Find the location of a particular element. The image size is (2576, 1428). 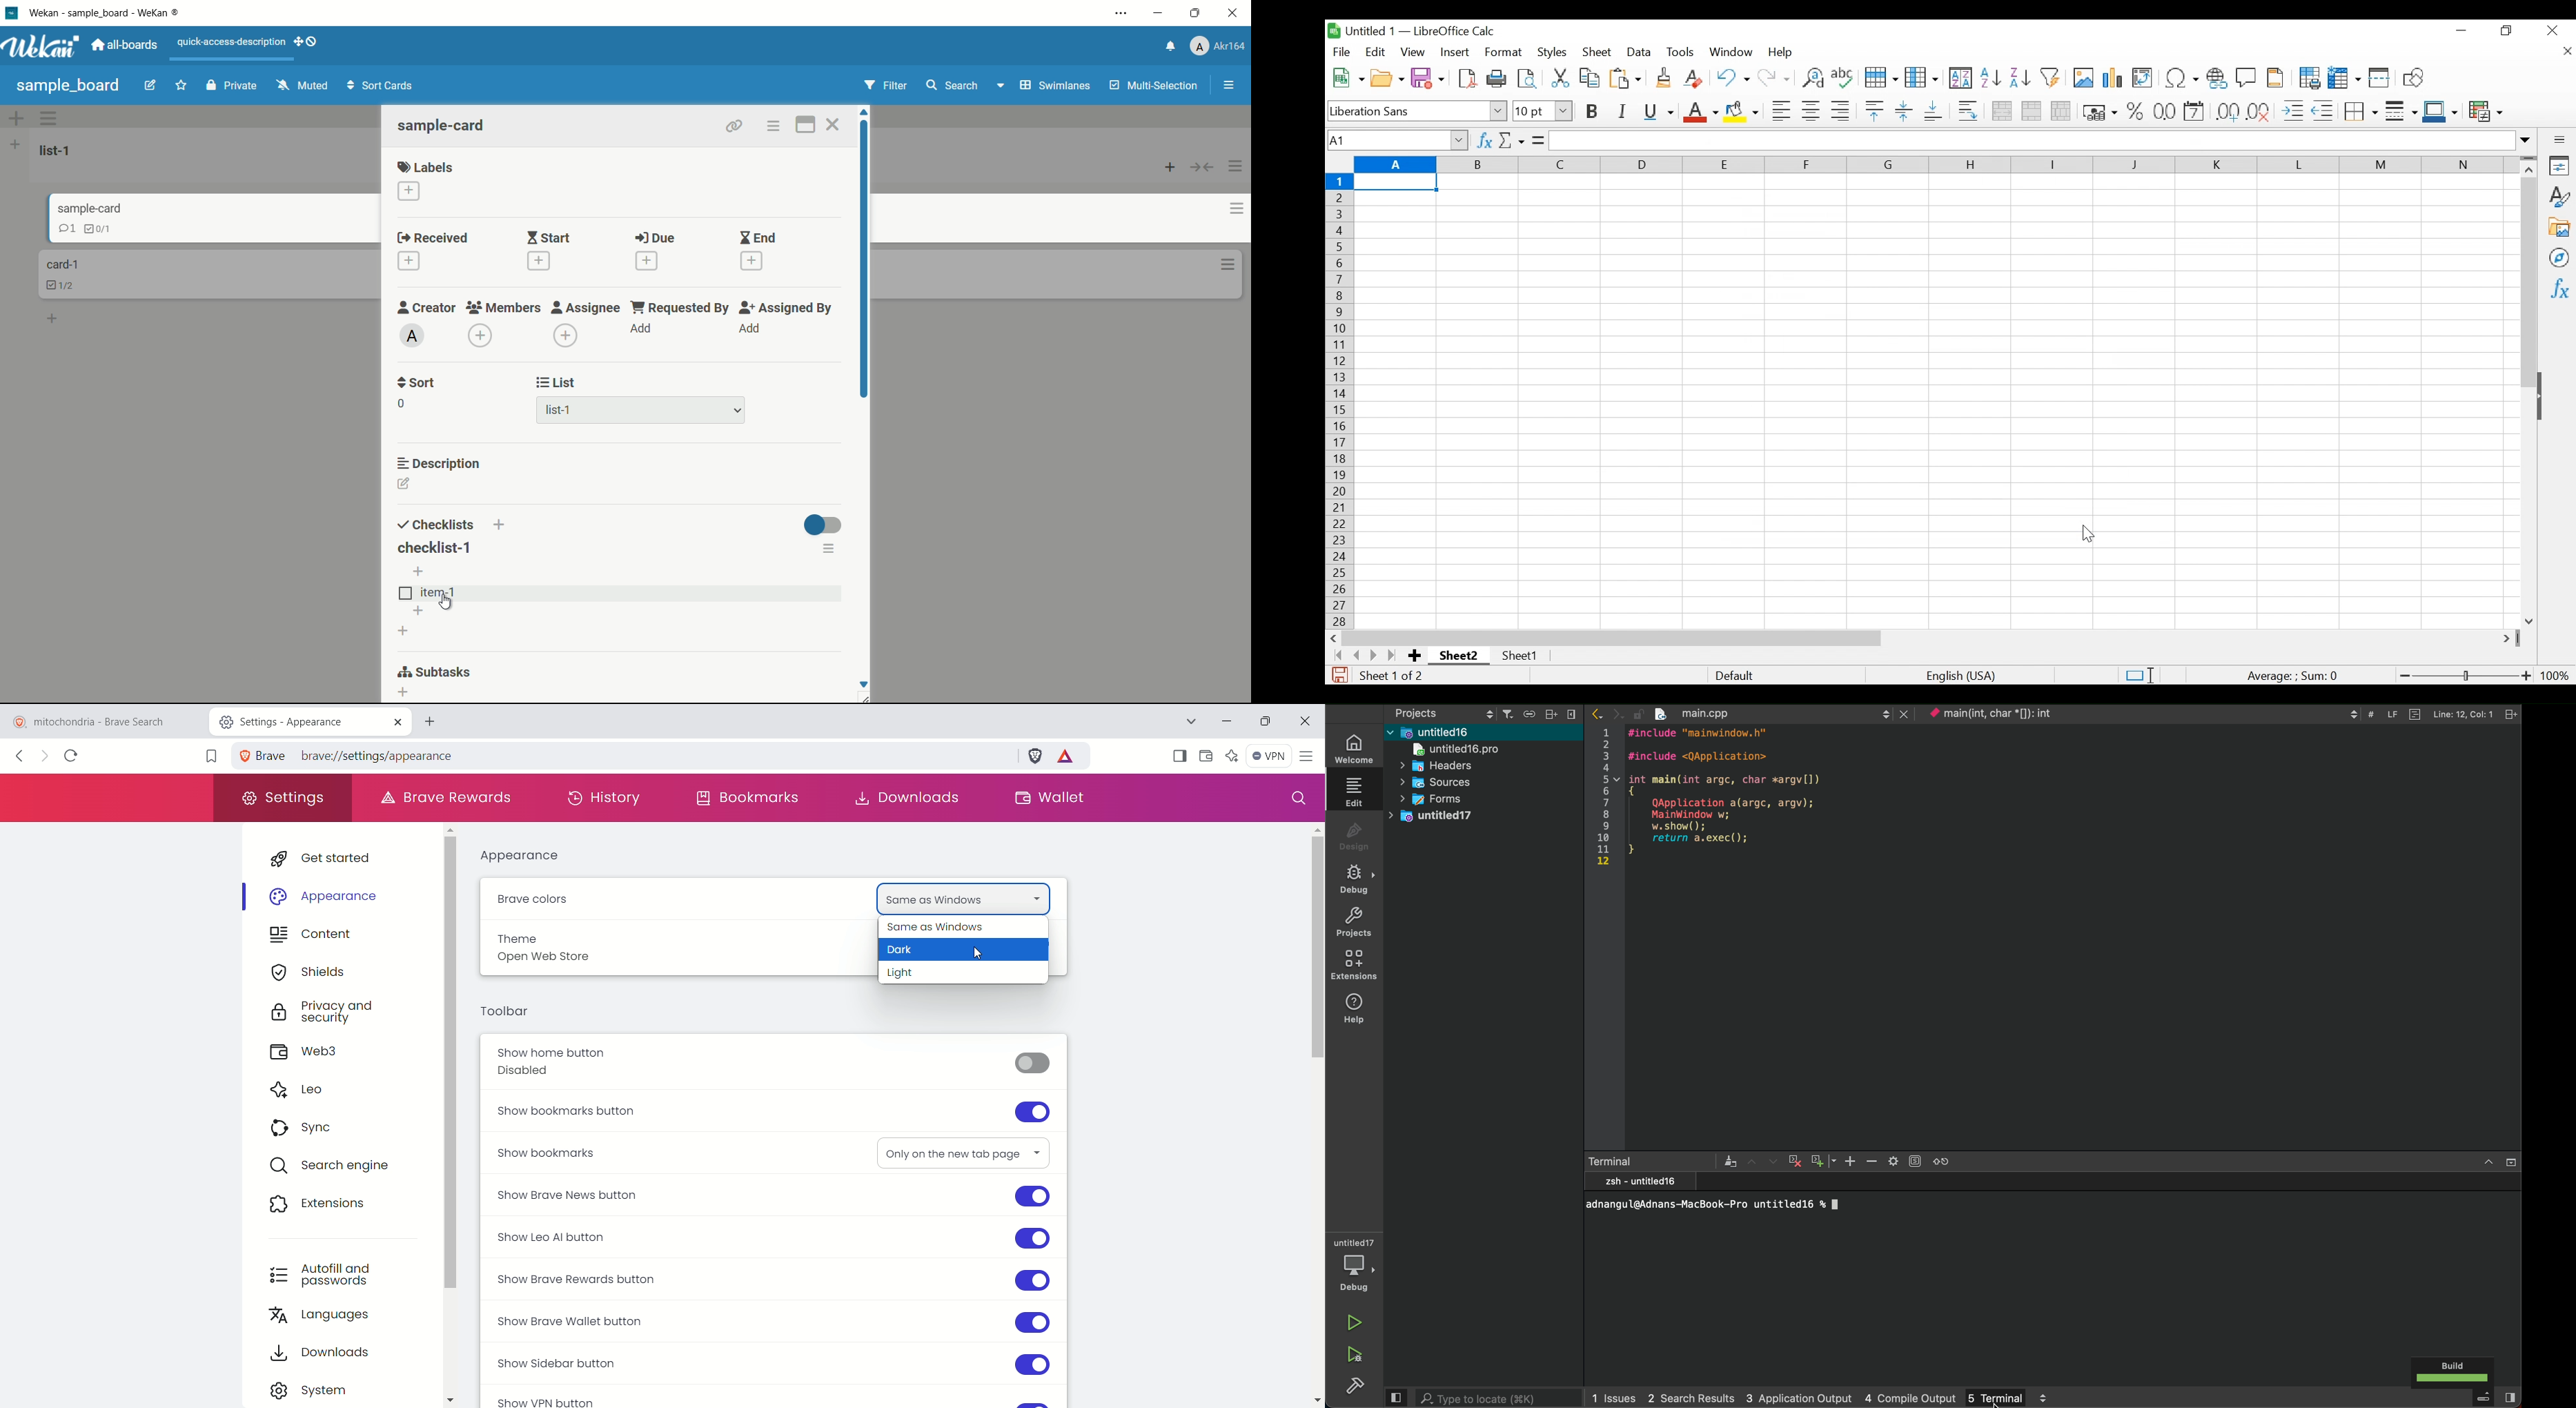

Close document is located at coordinates (2568, 51).